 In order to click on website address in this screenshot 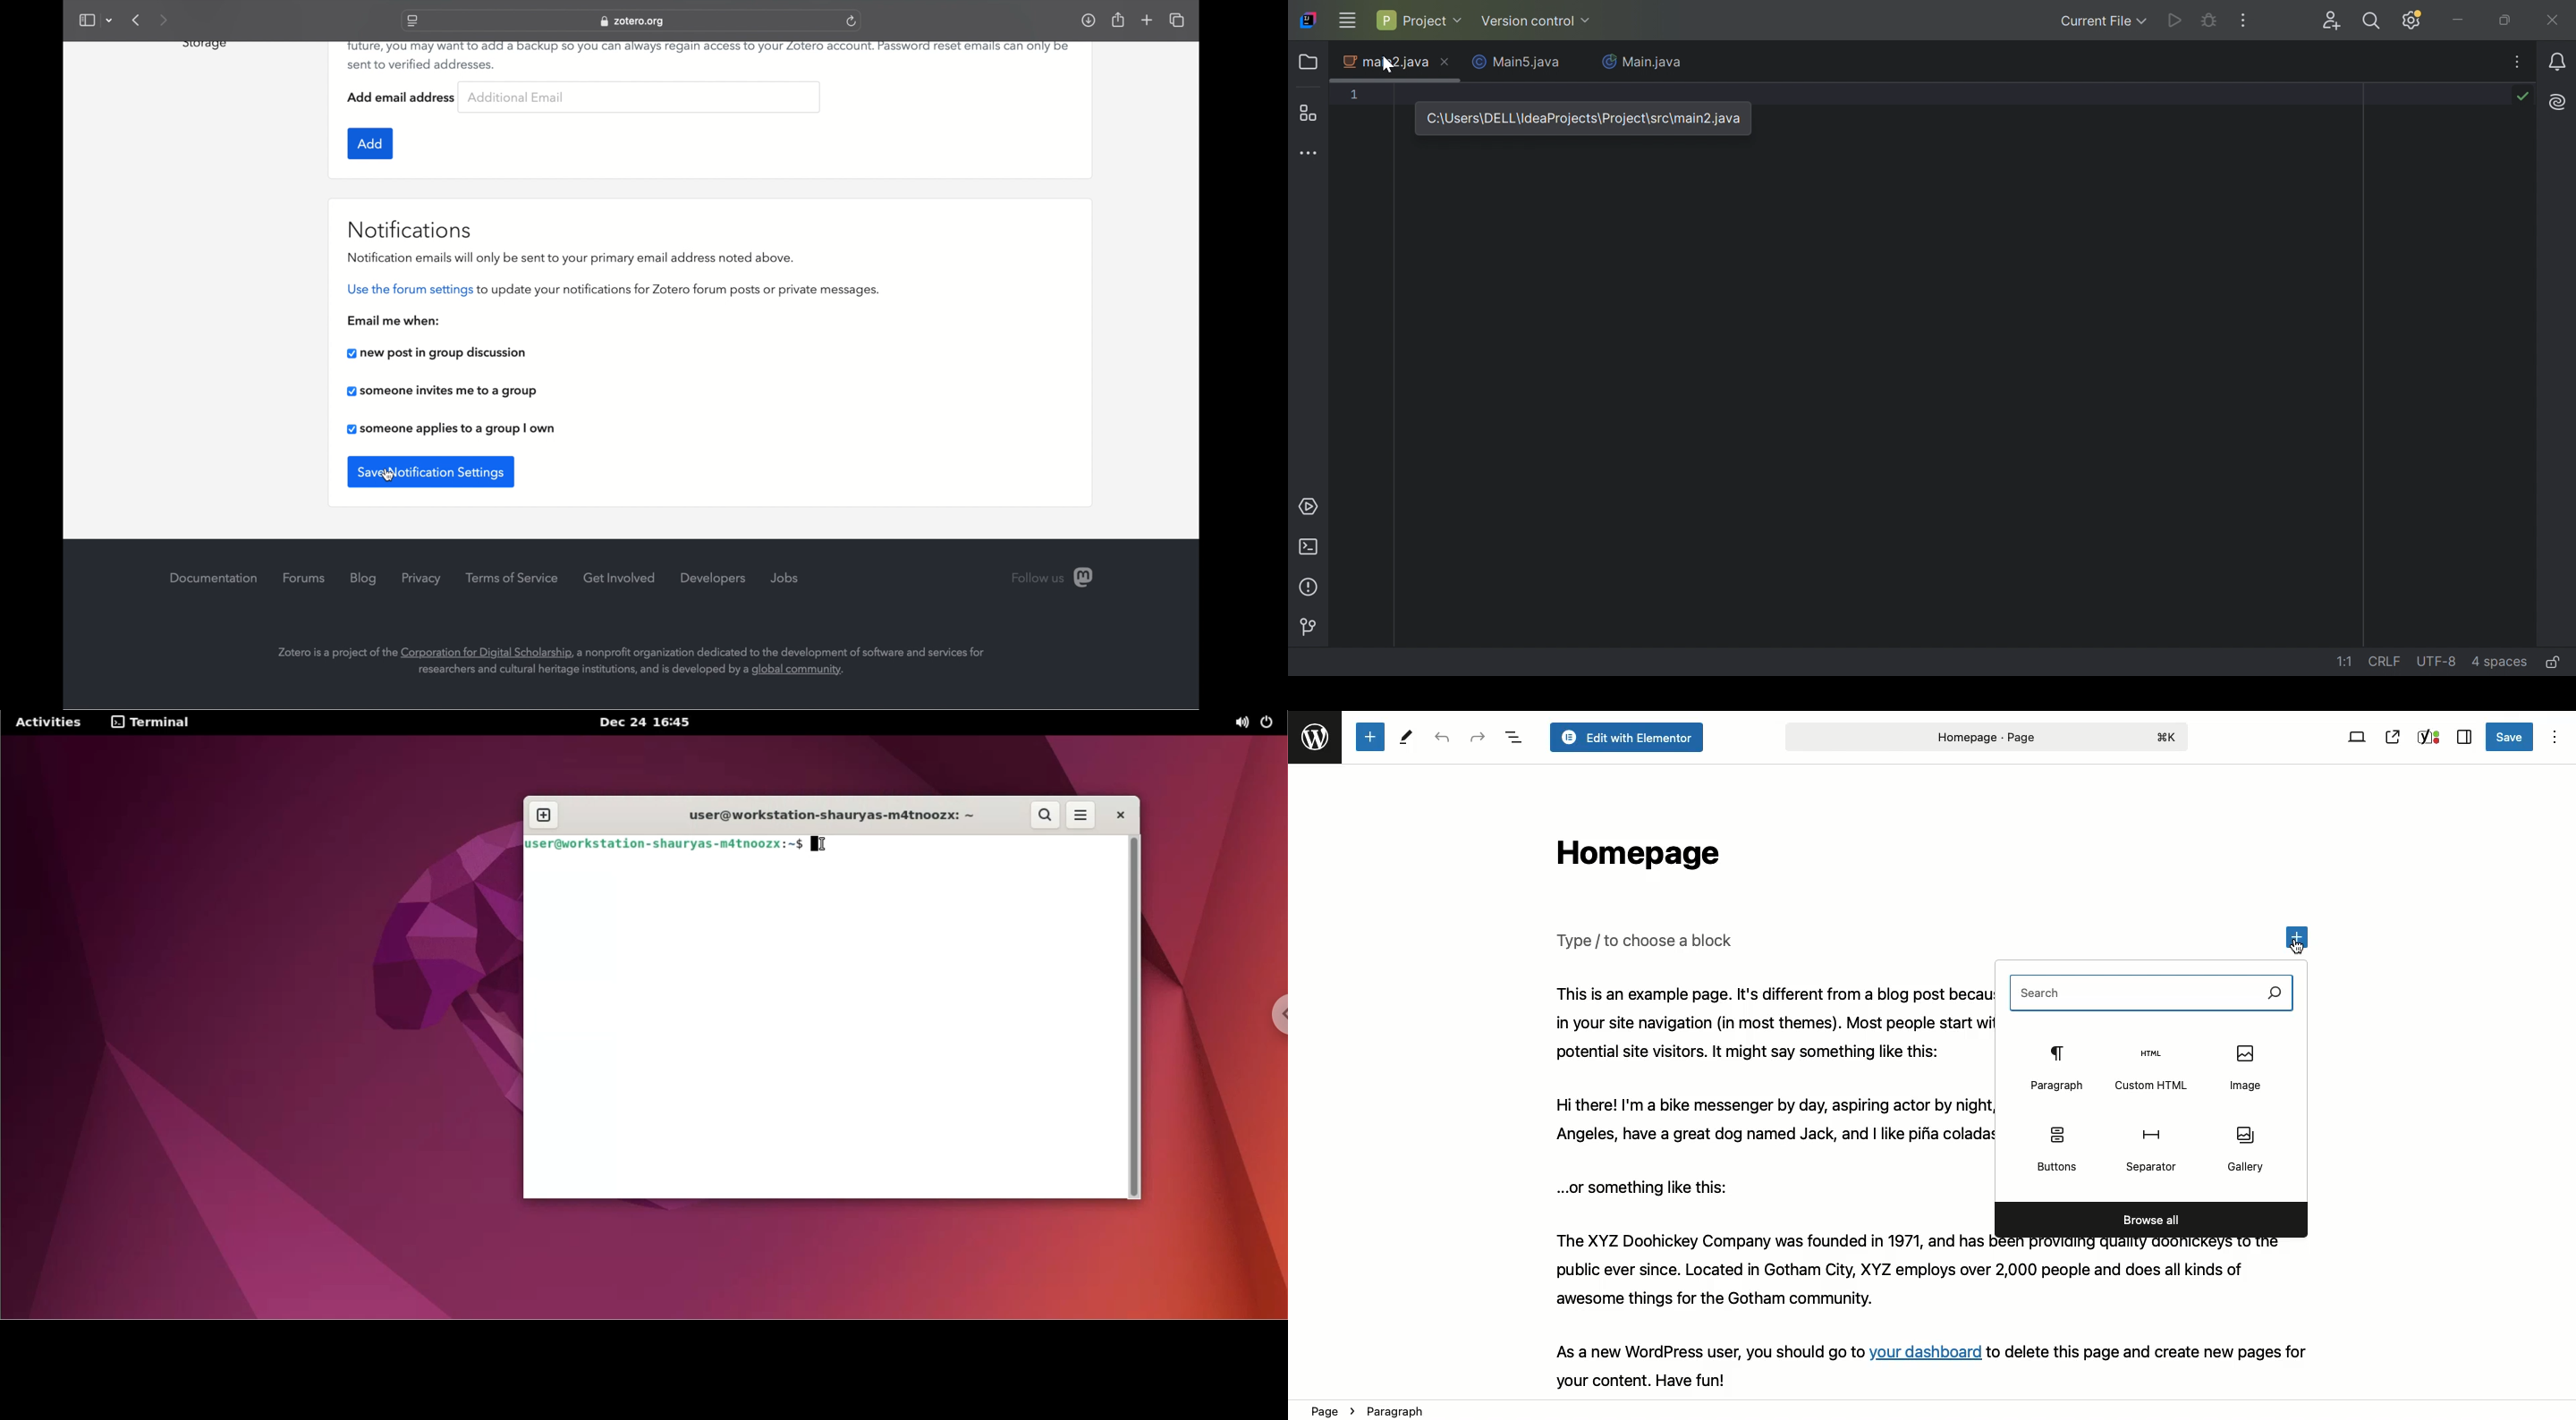, I will do `click(633, 22)`.